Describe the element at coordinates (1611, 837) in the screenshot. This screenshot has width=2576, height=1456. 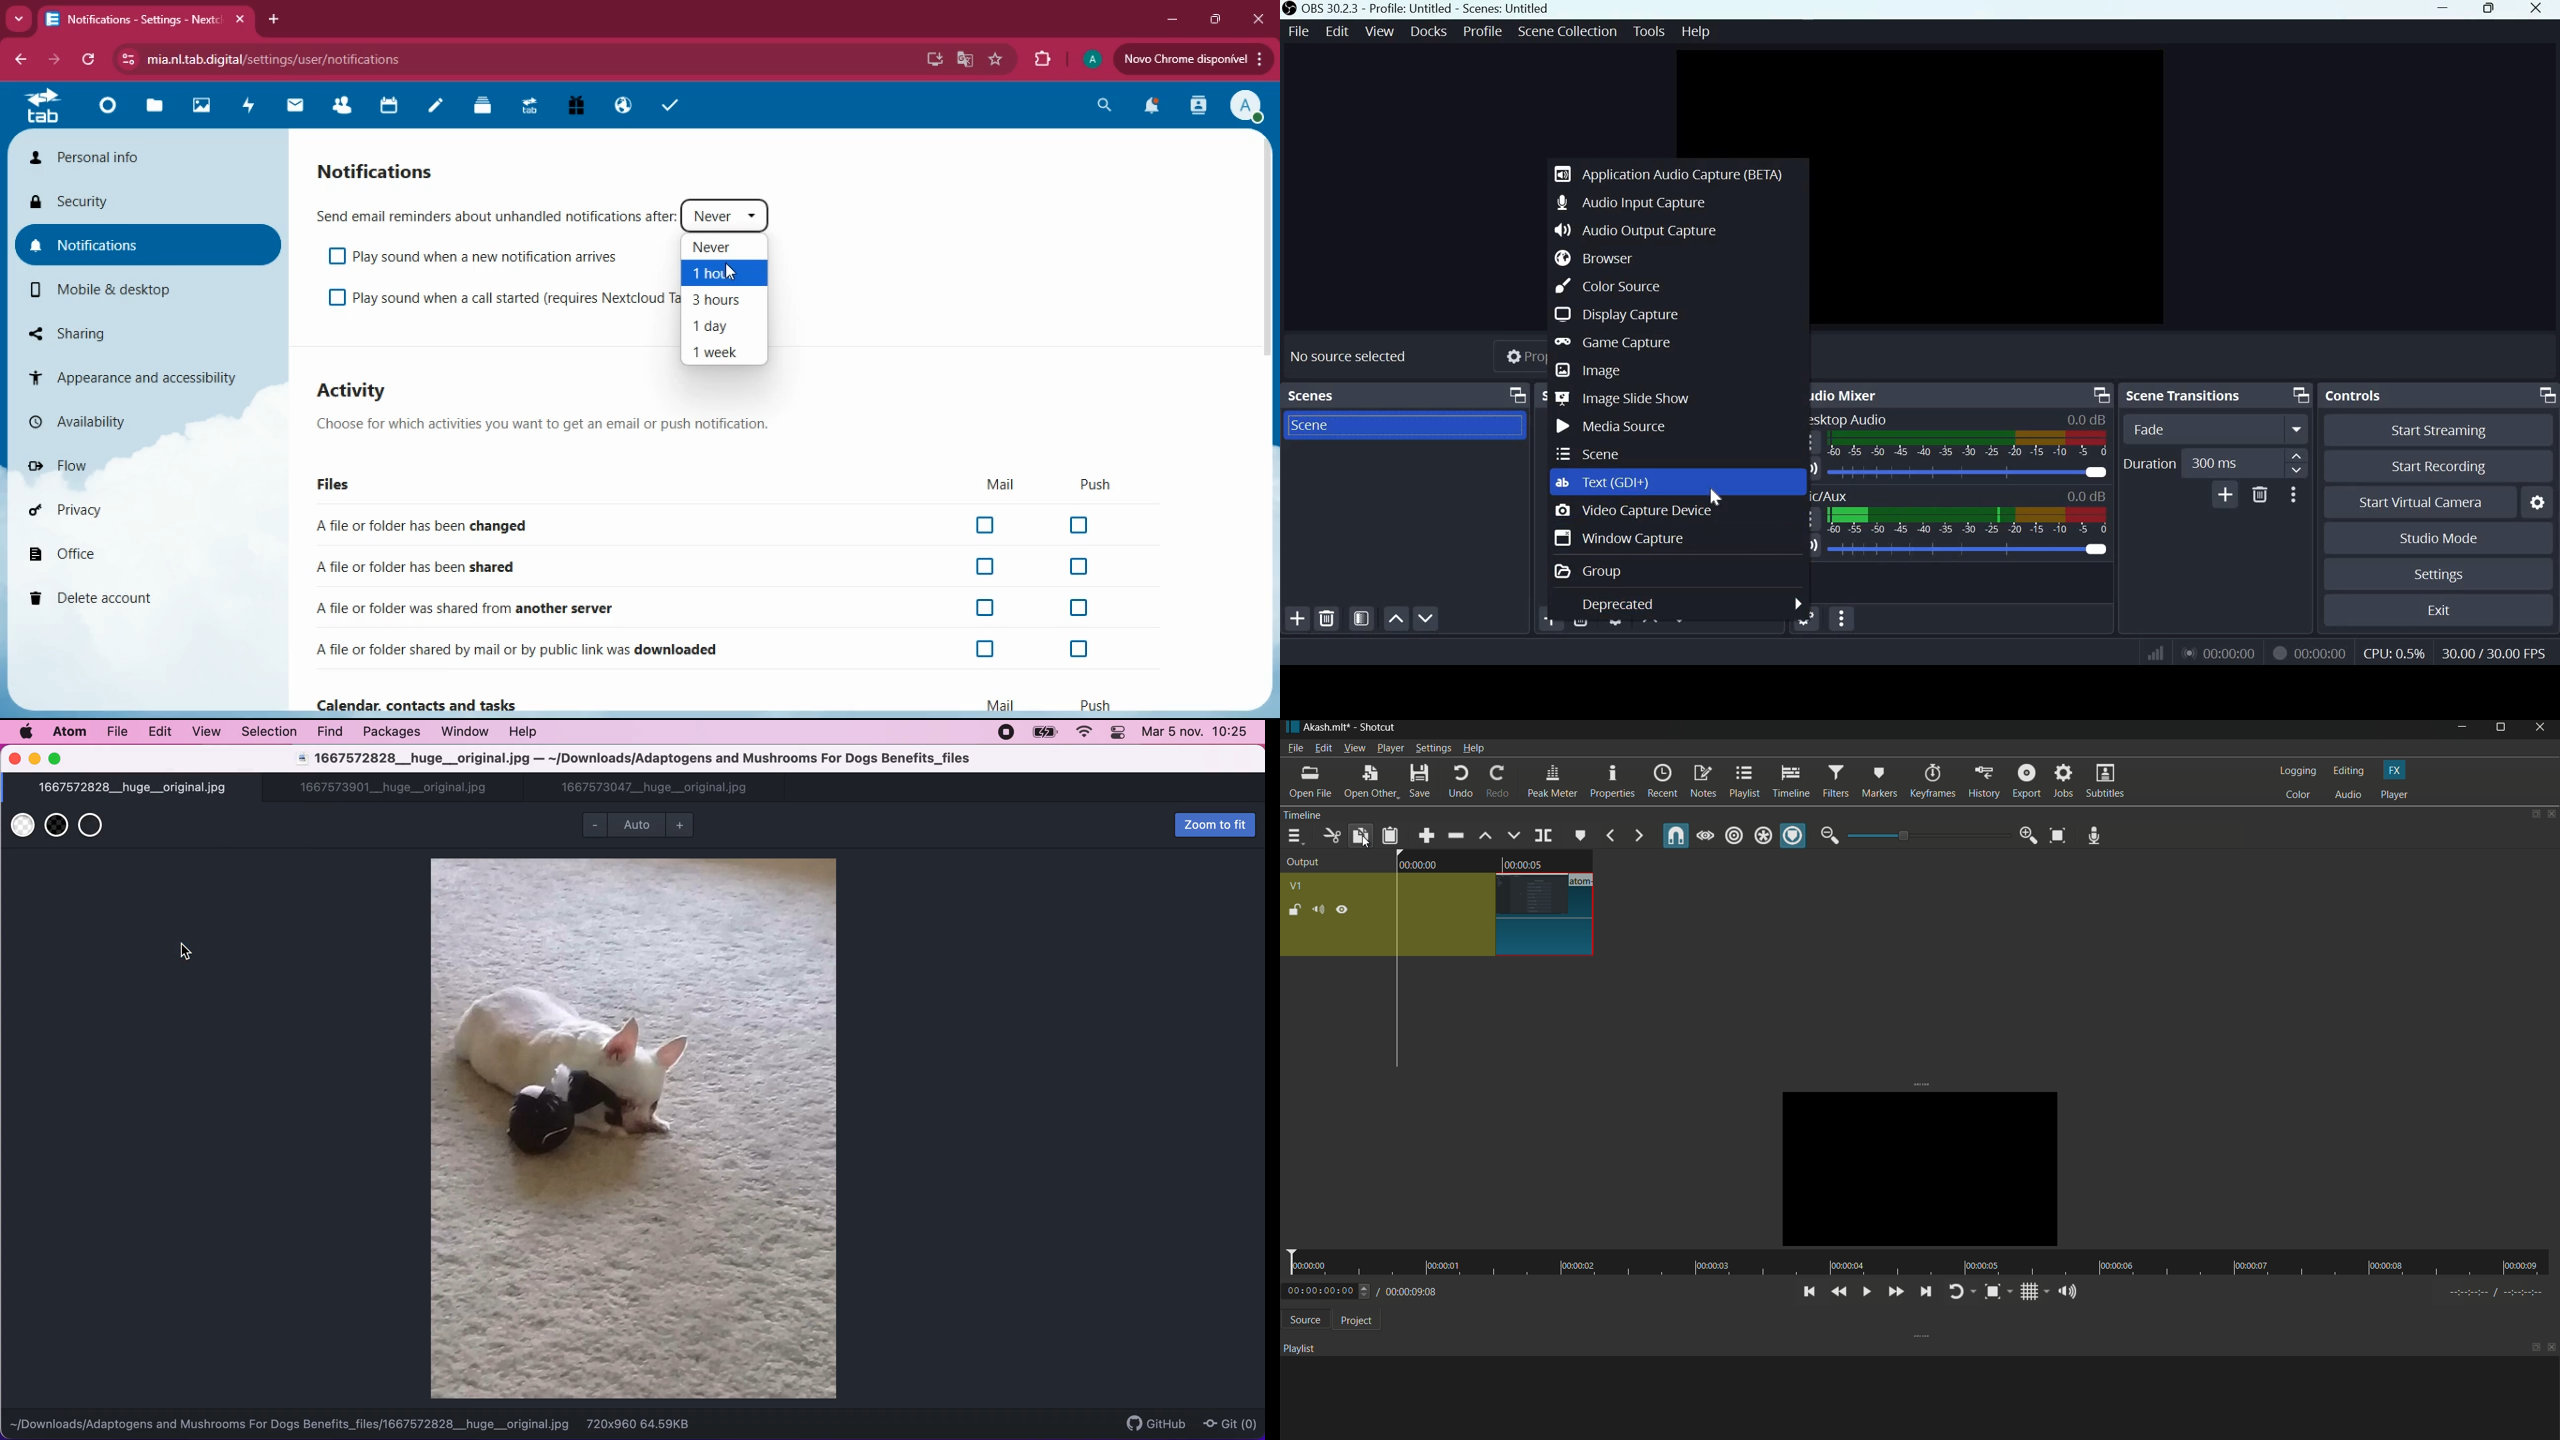
I see `previous marker` at that location.